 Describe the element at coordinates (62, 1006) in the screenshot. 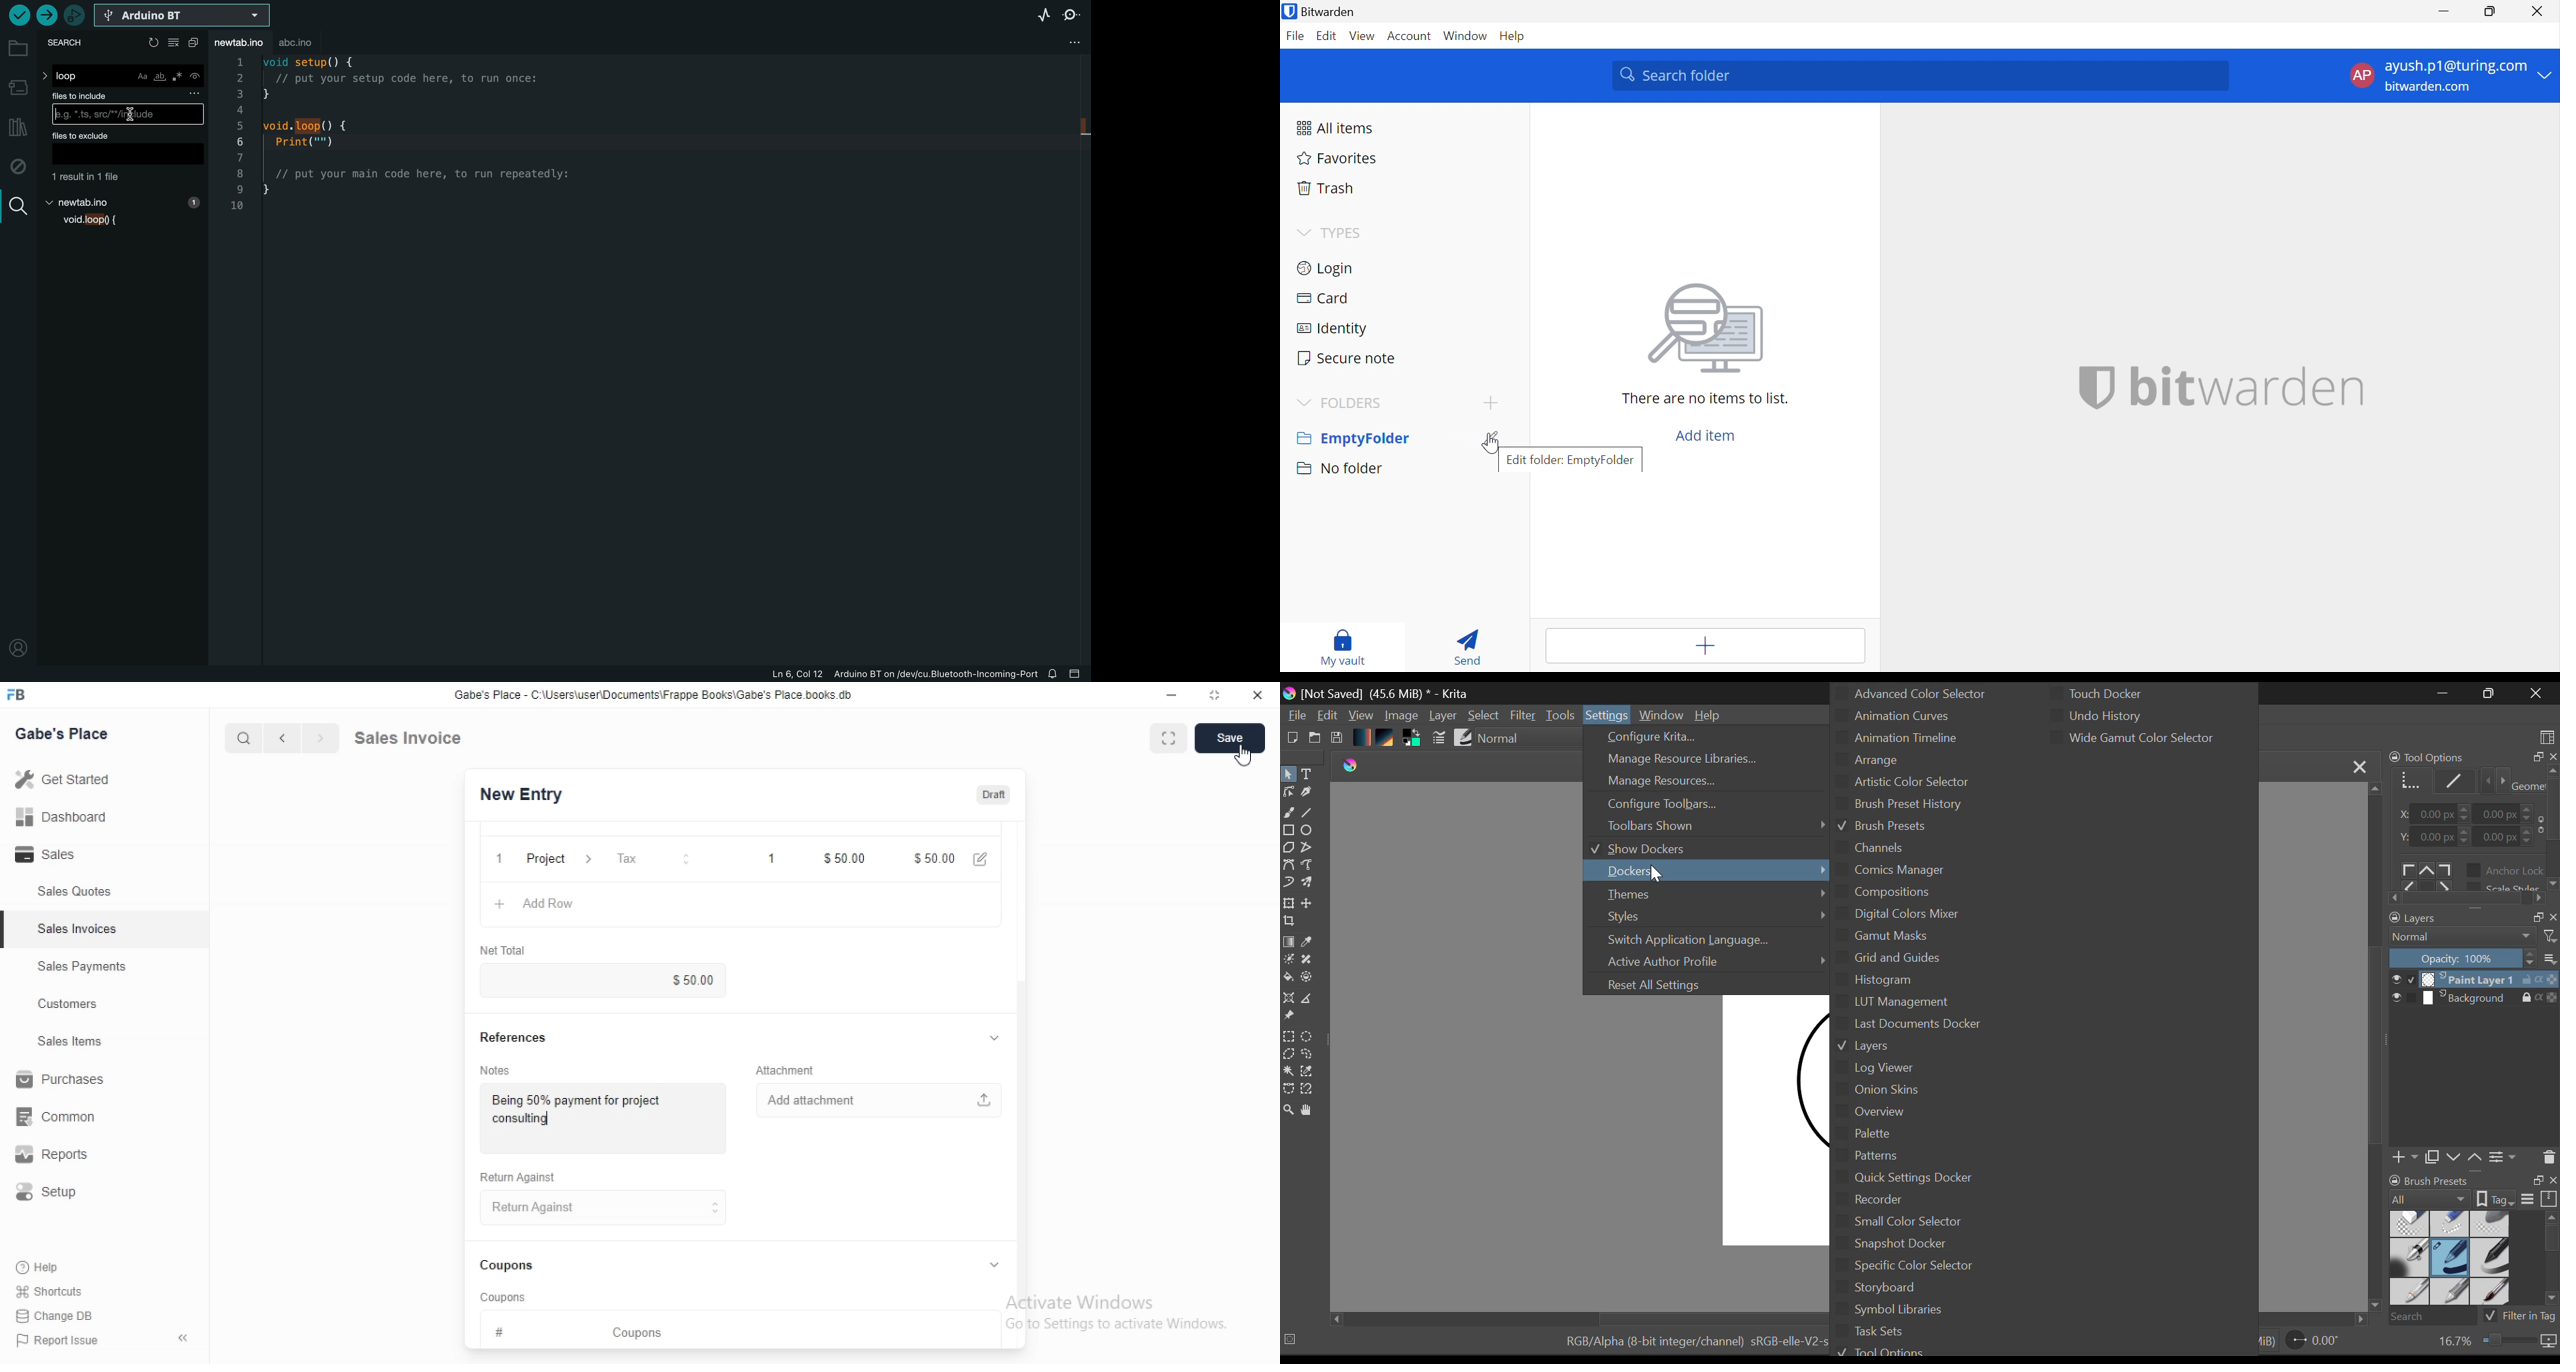

I see `Customers.` at that location.